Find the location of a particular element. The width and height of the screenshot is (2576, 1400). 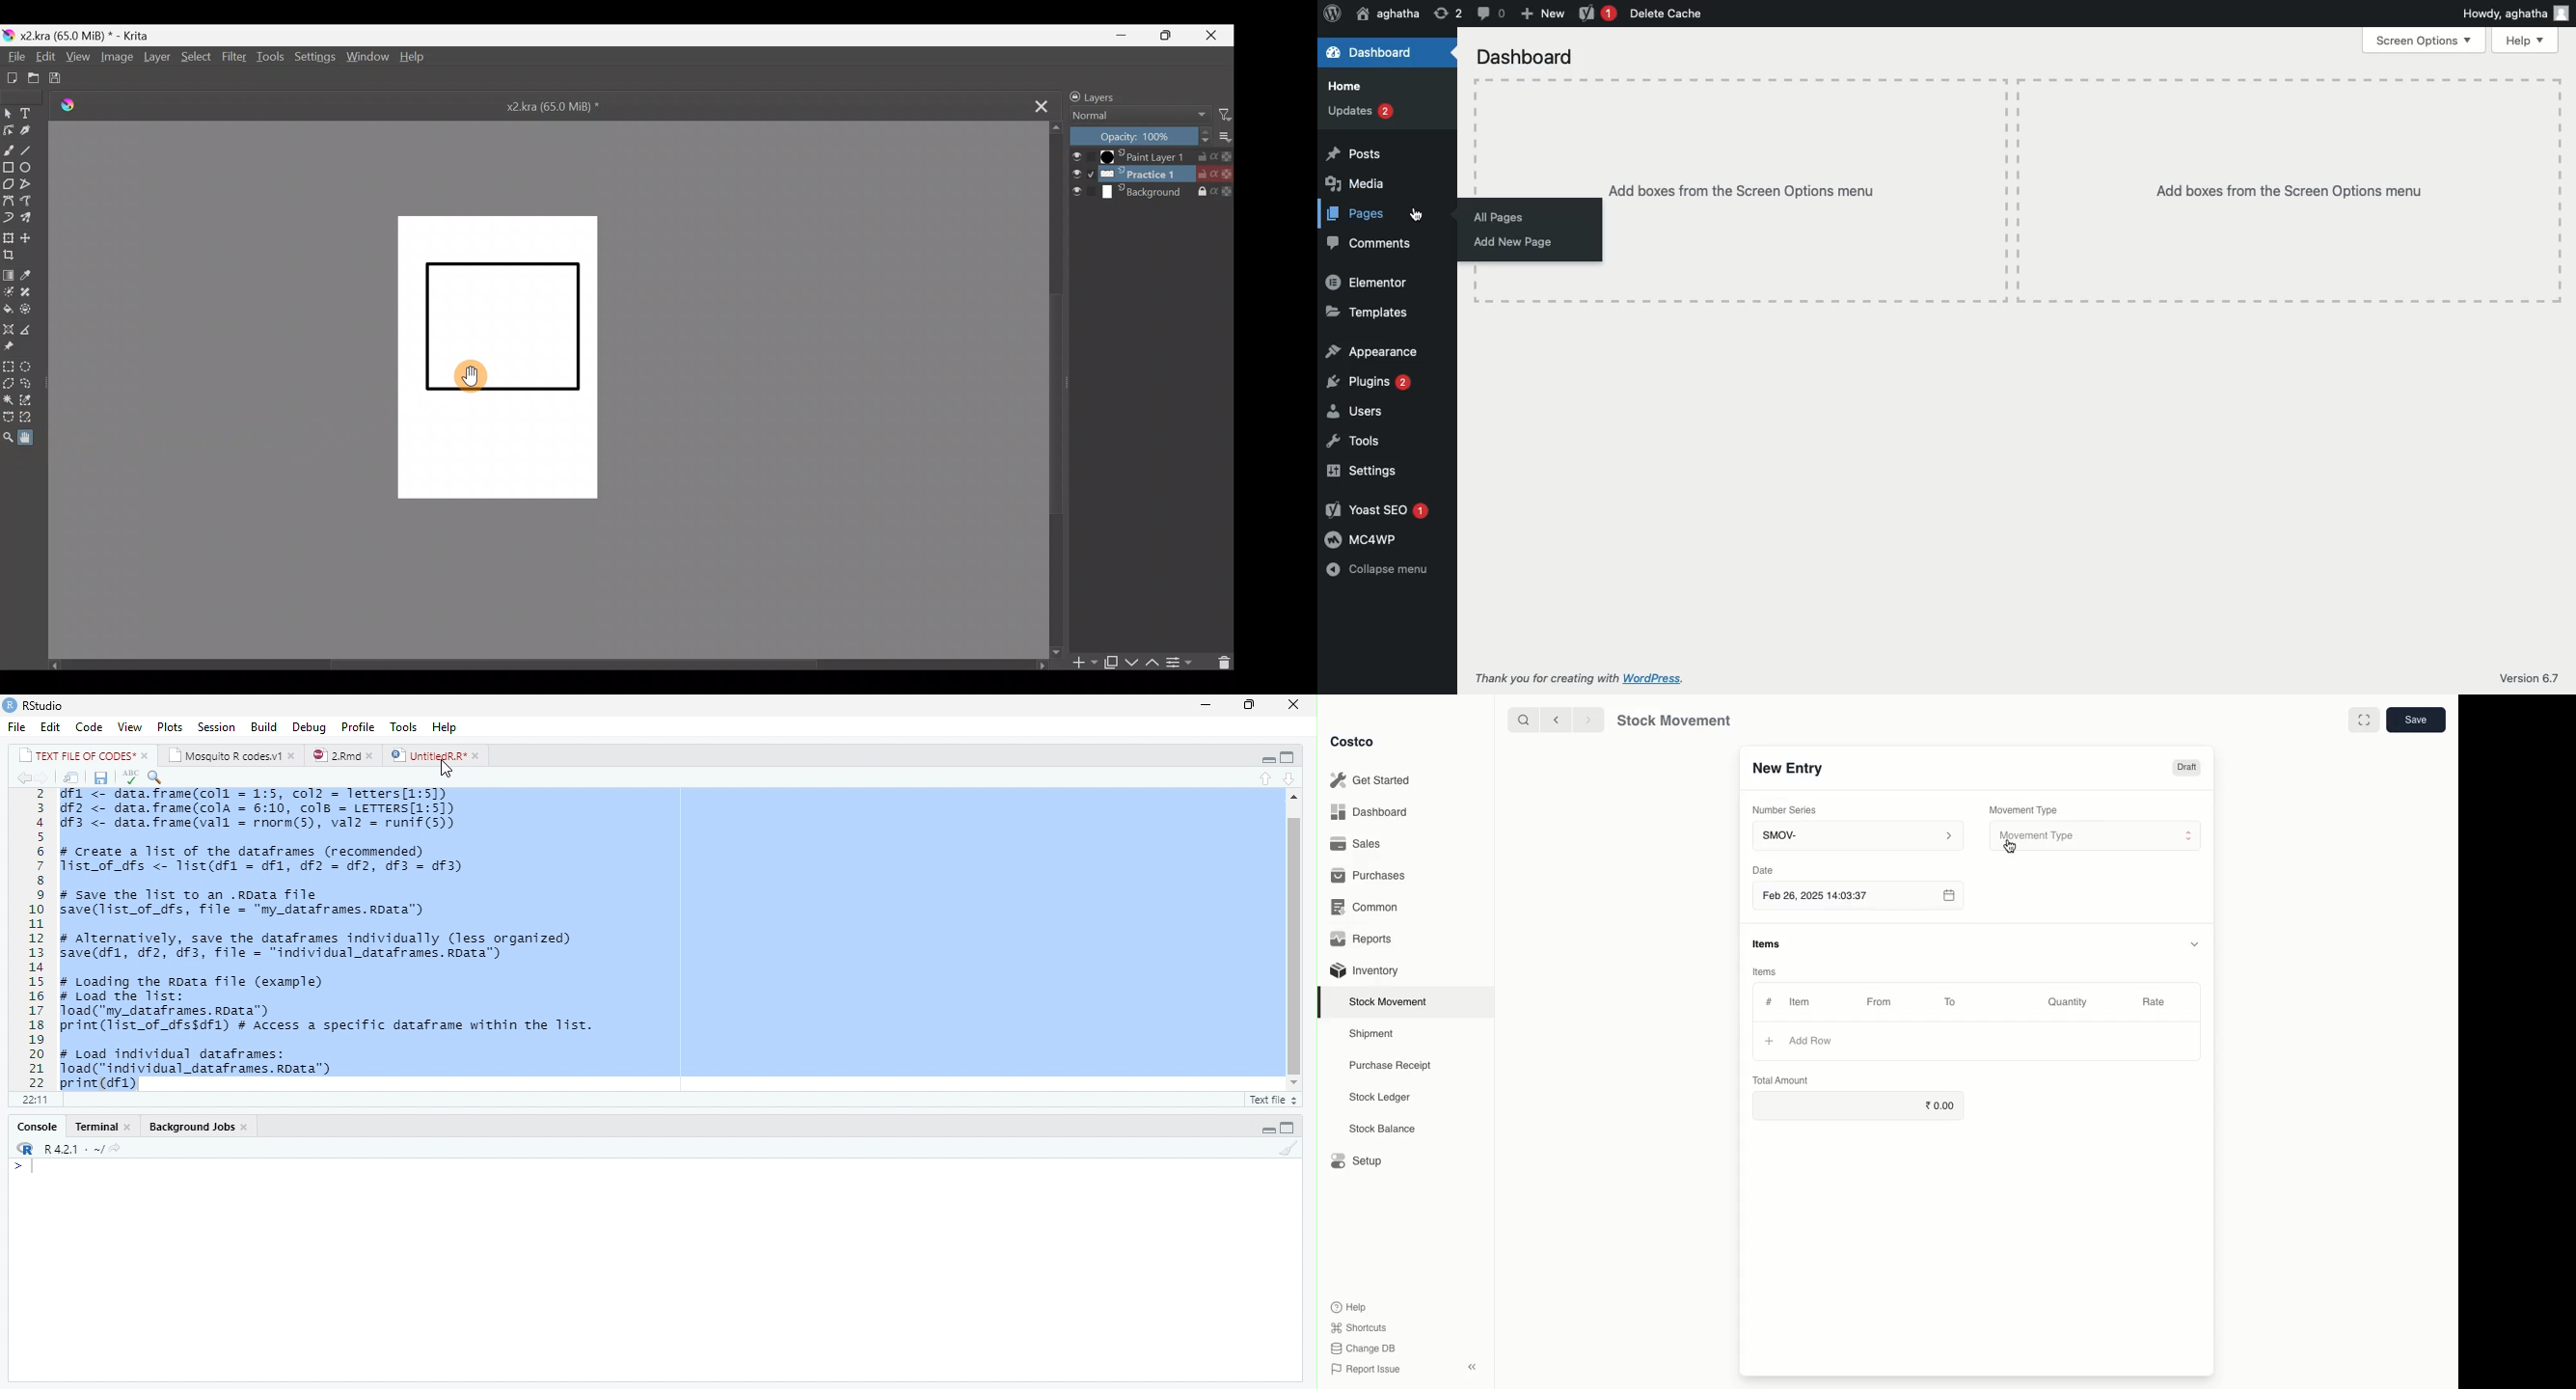

Movement Type is located at coordinates (2024, 809).